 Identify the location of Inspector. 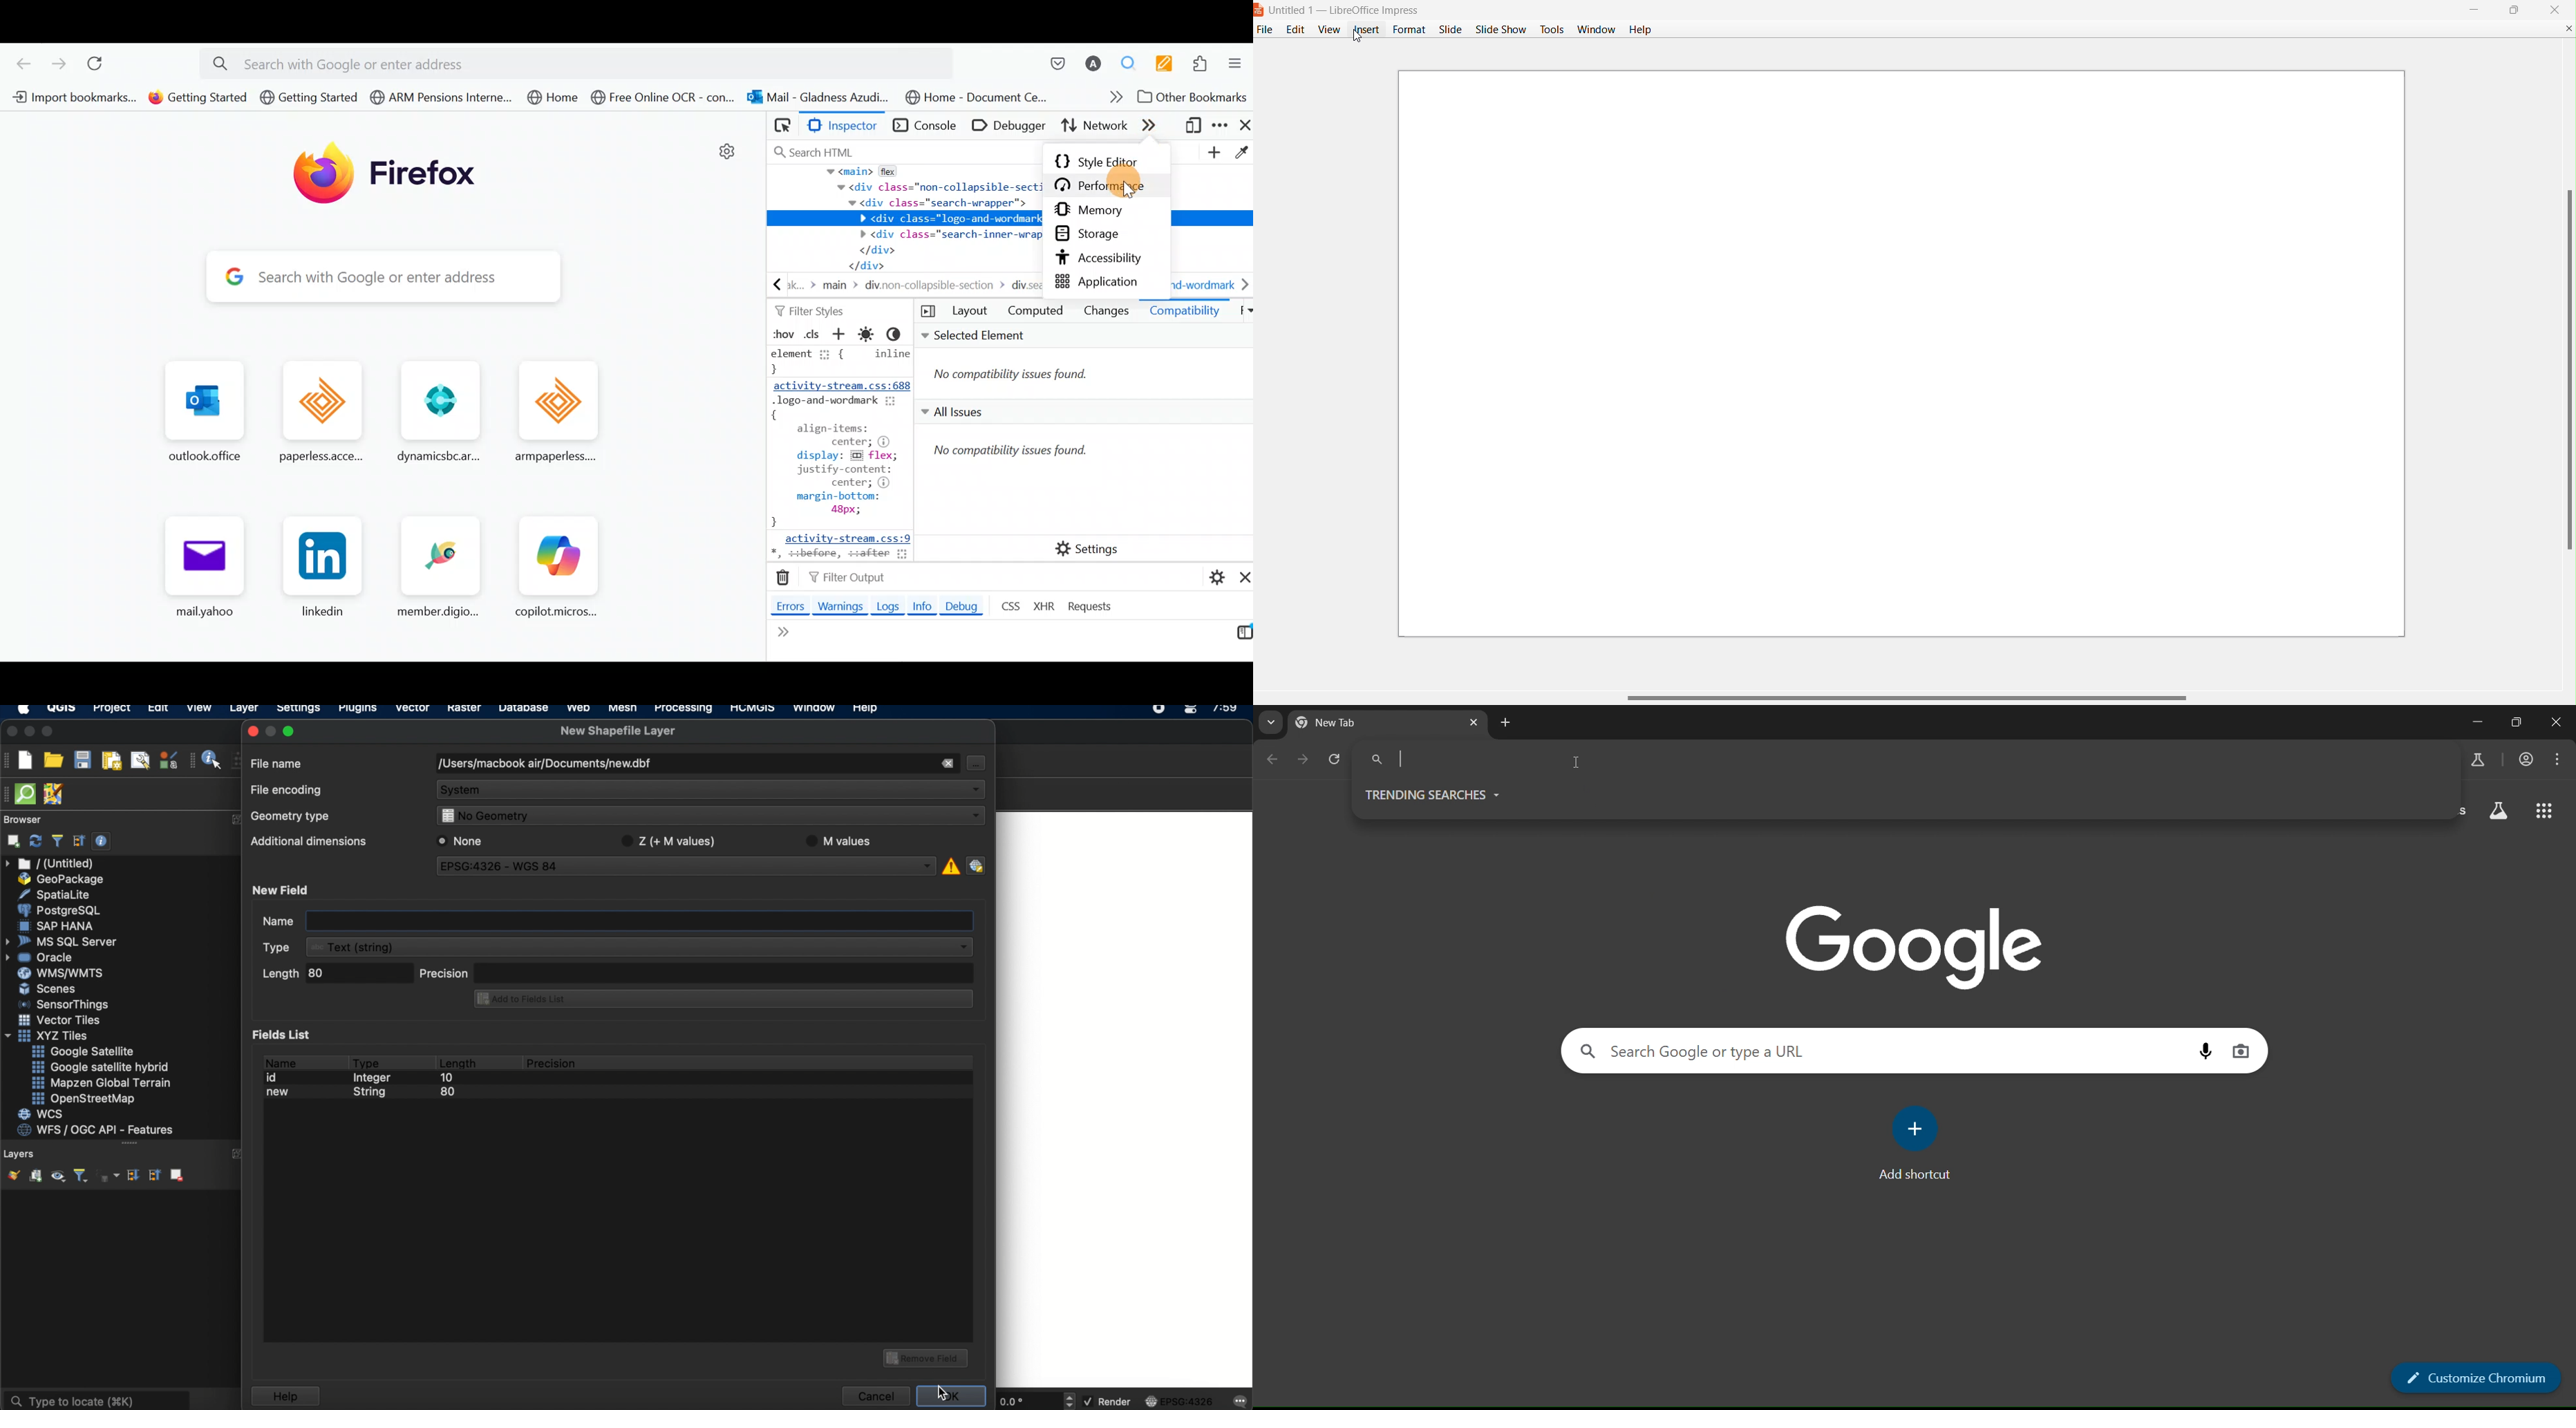
(847, 126).